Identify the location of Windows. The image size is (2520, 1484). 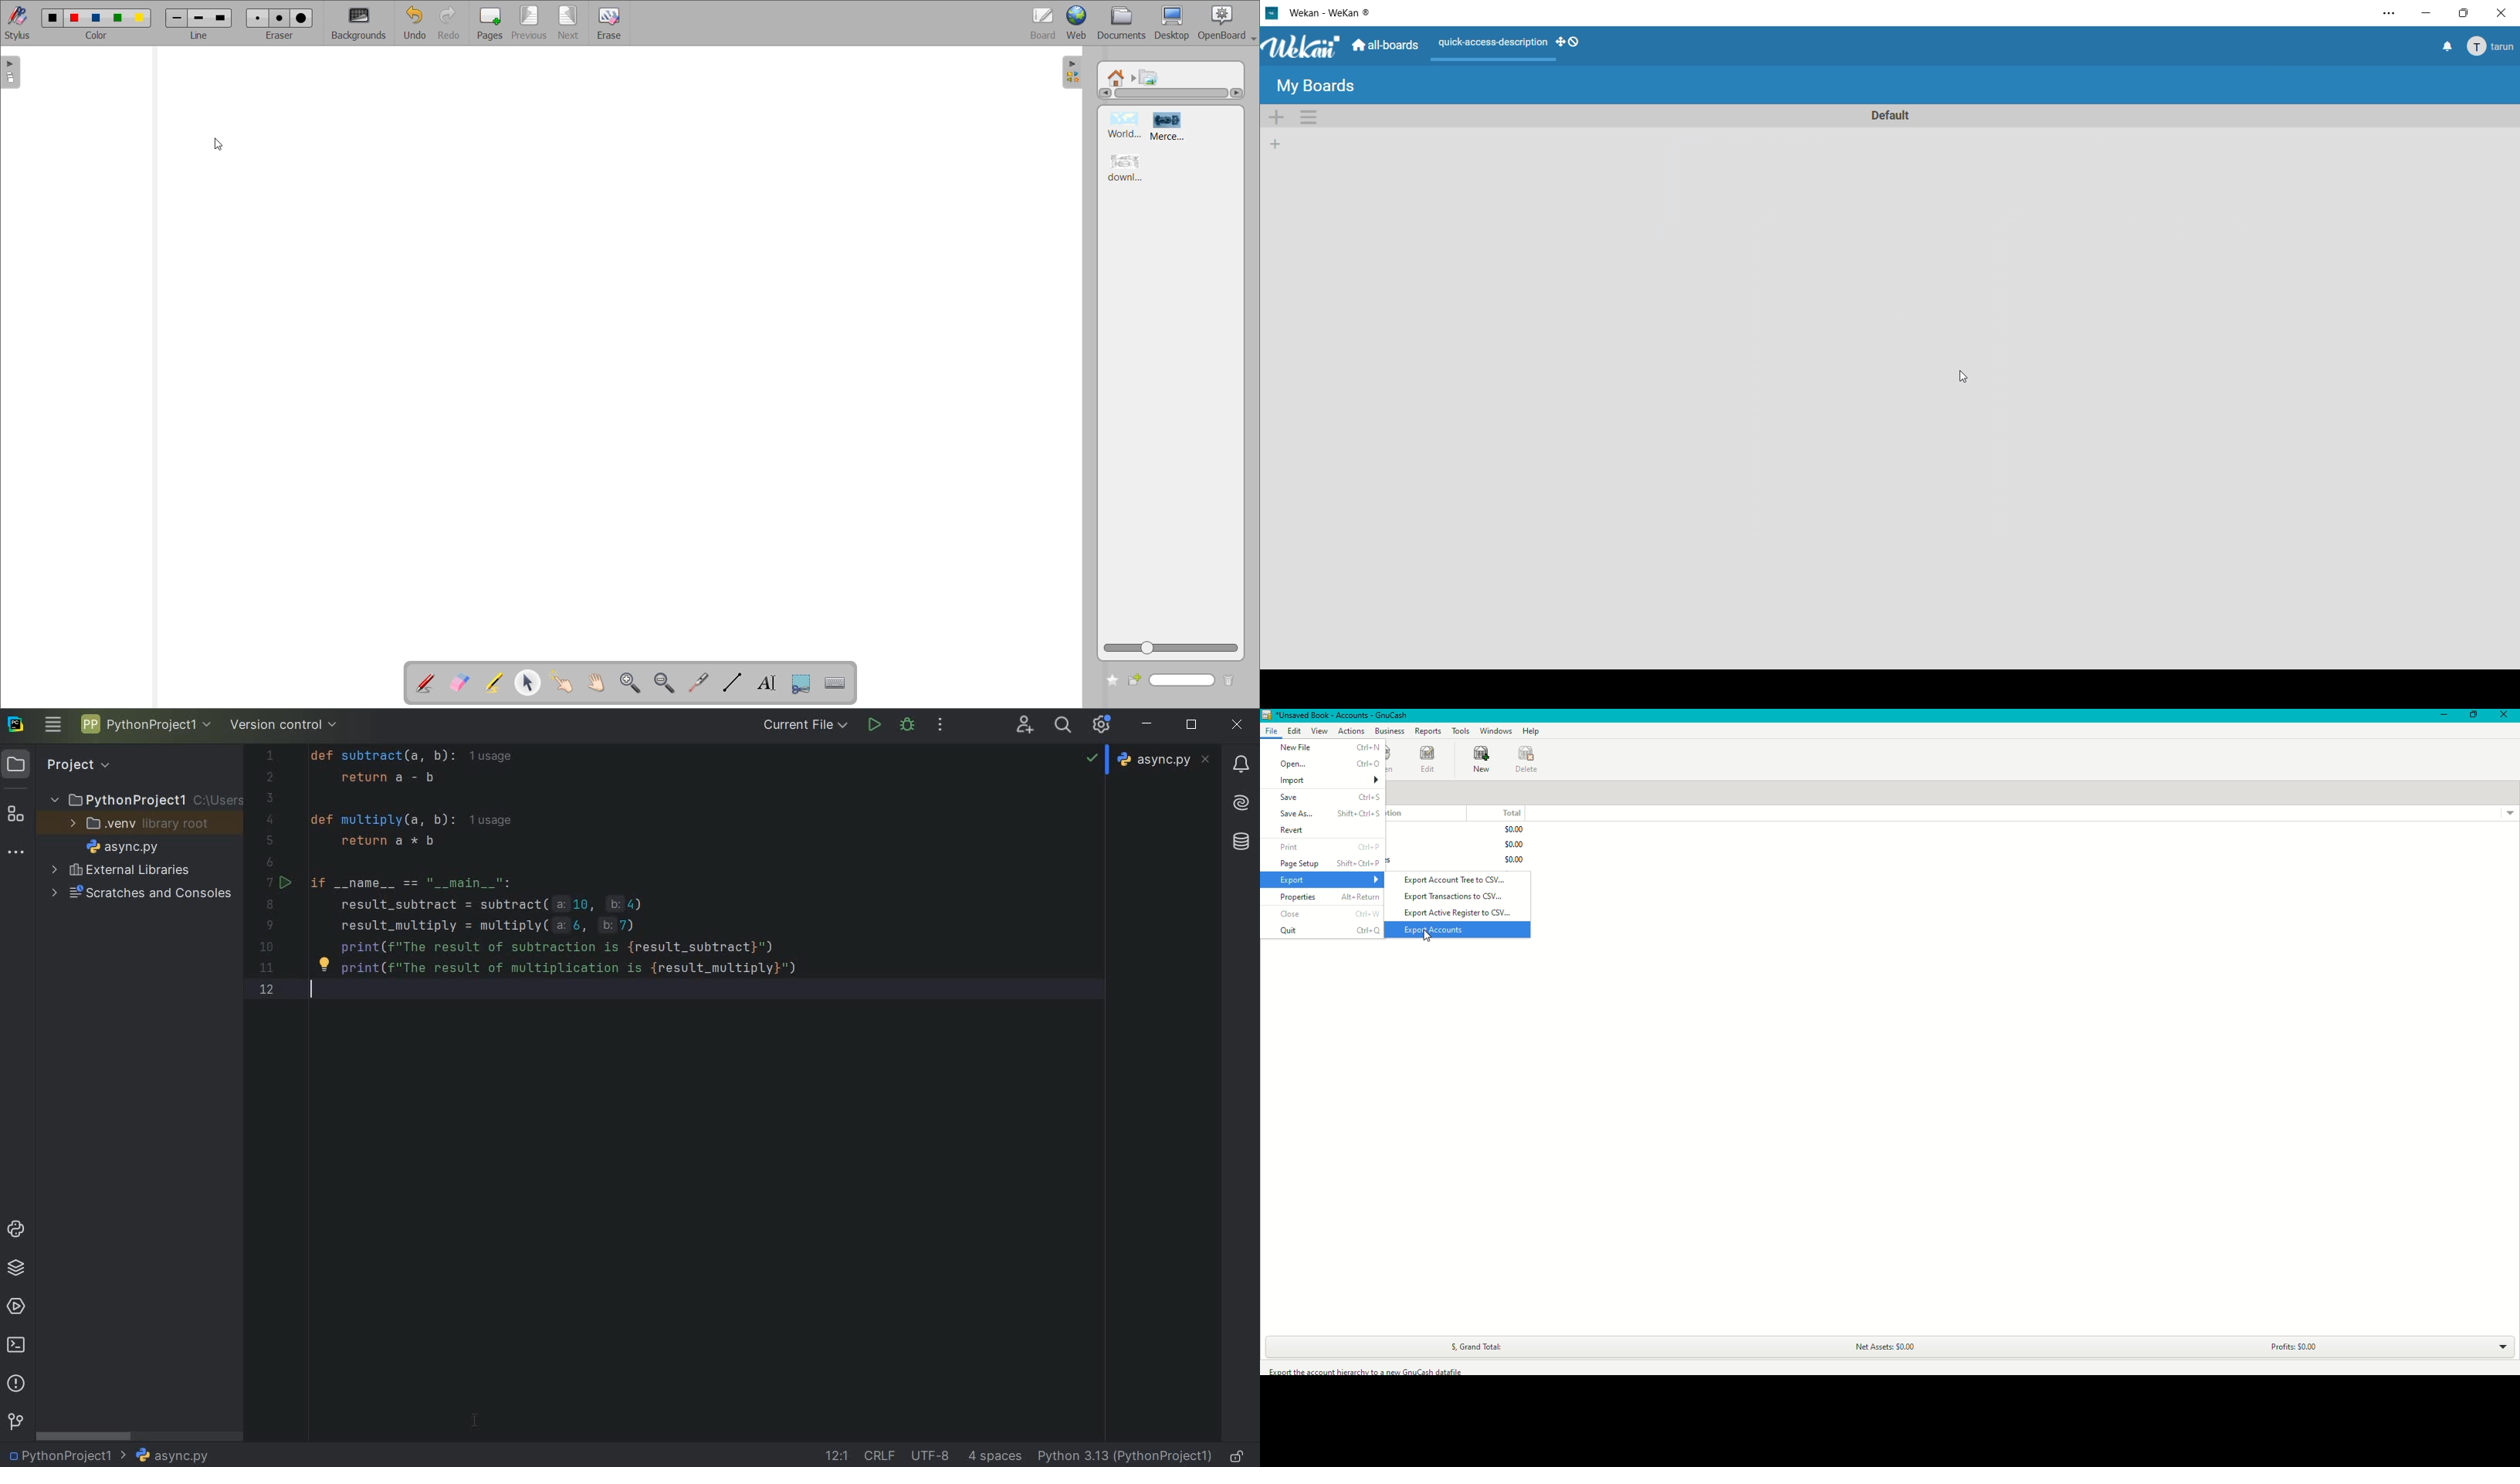
(1496, 732).